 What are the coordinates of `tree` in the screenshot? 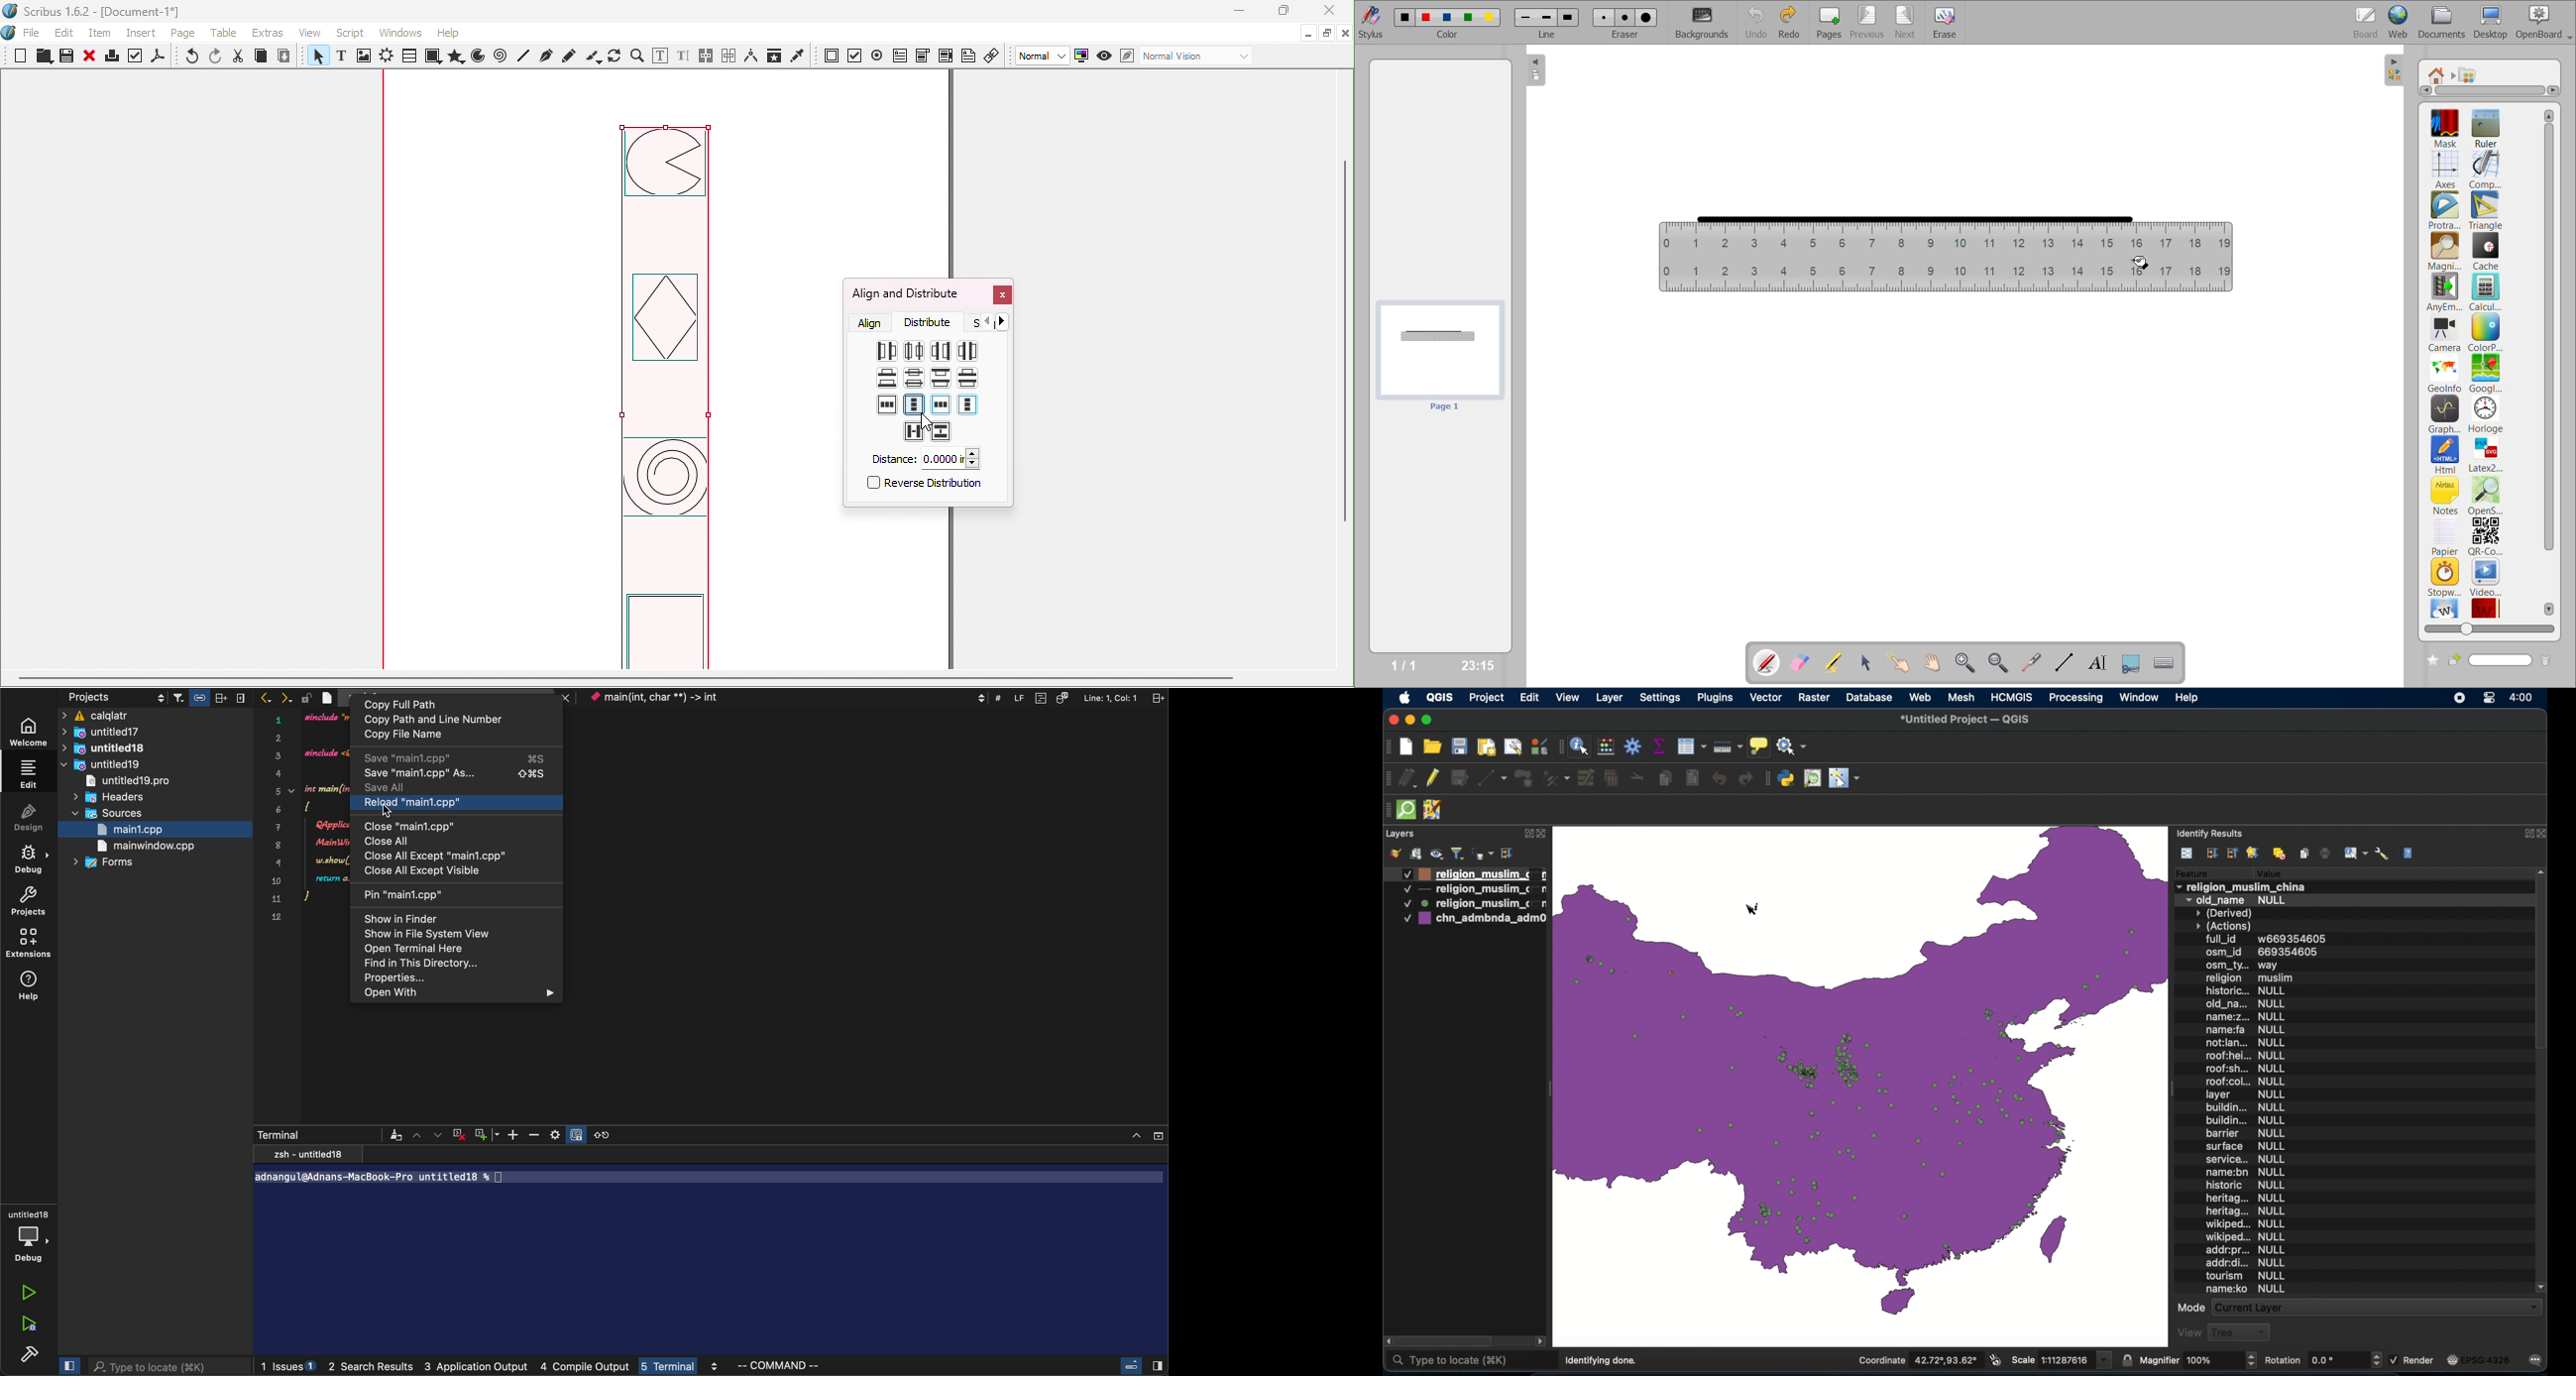 It's located at (2240, 1333).